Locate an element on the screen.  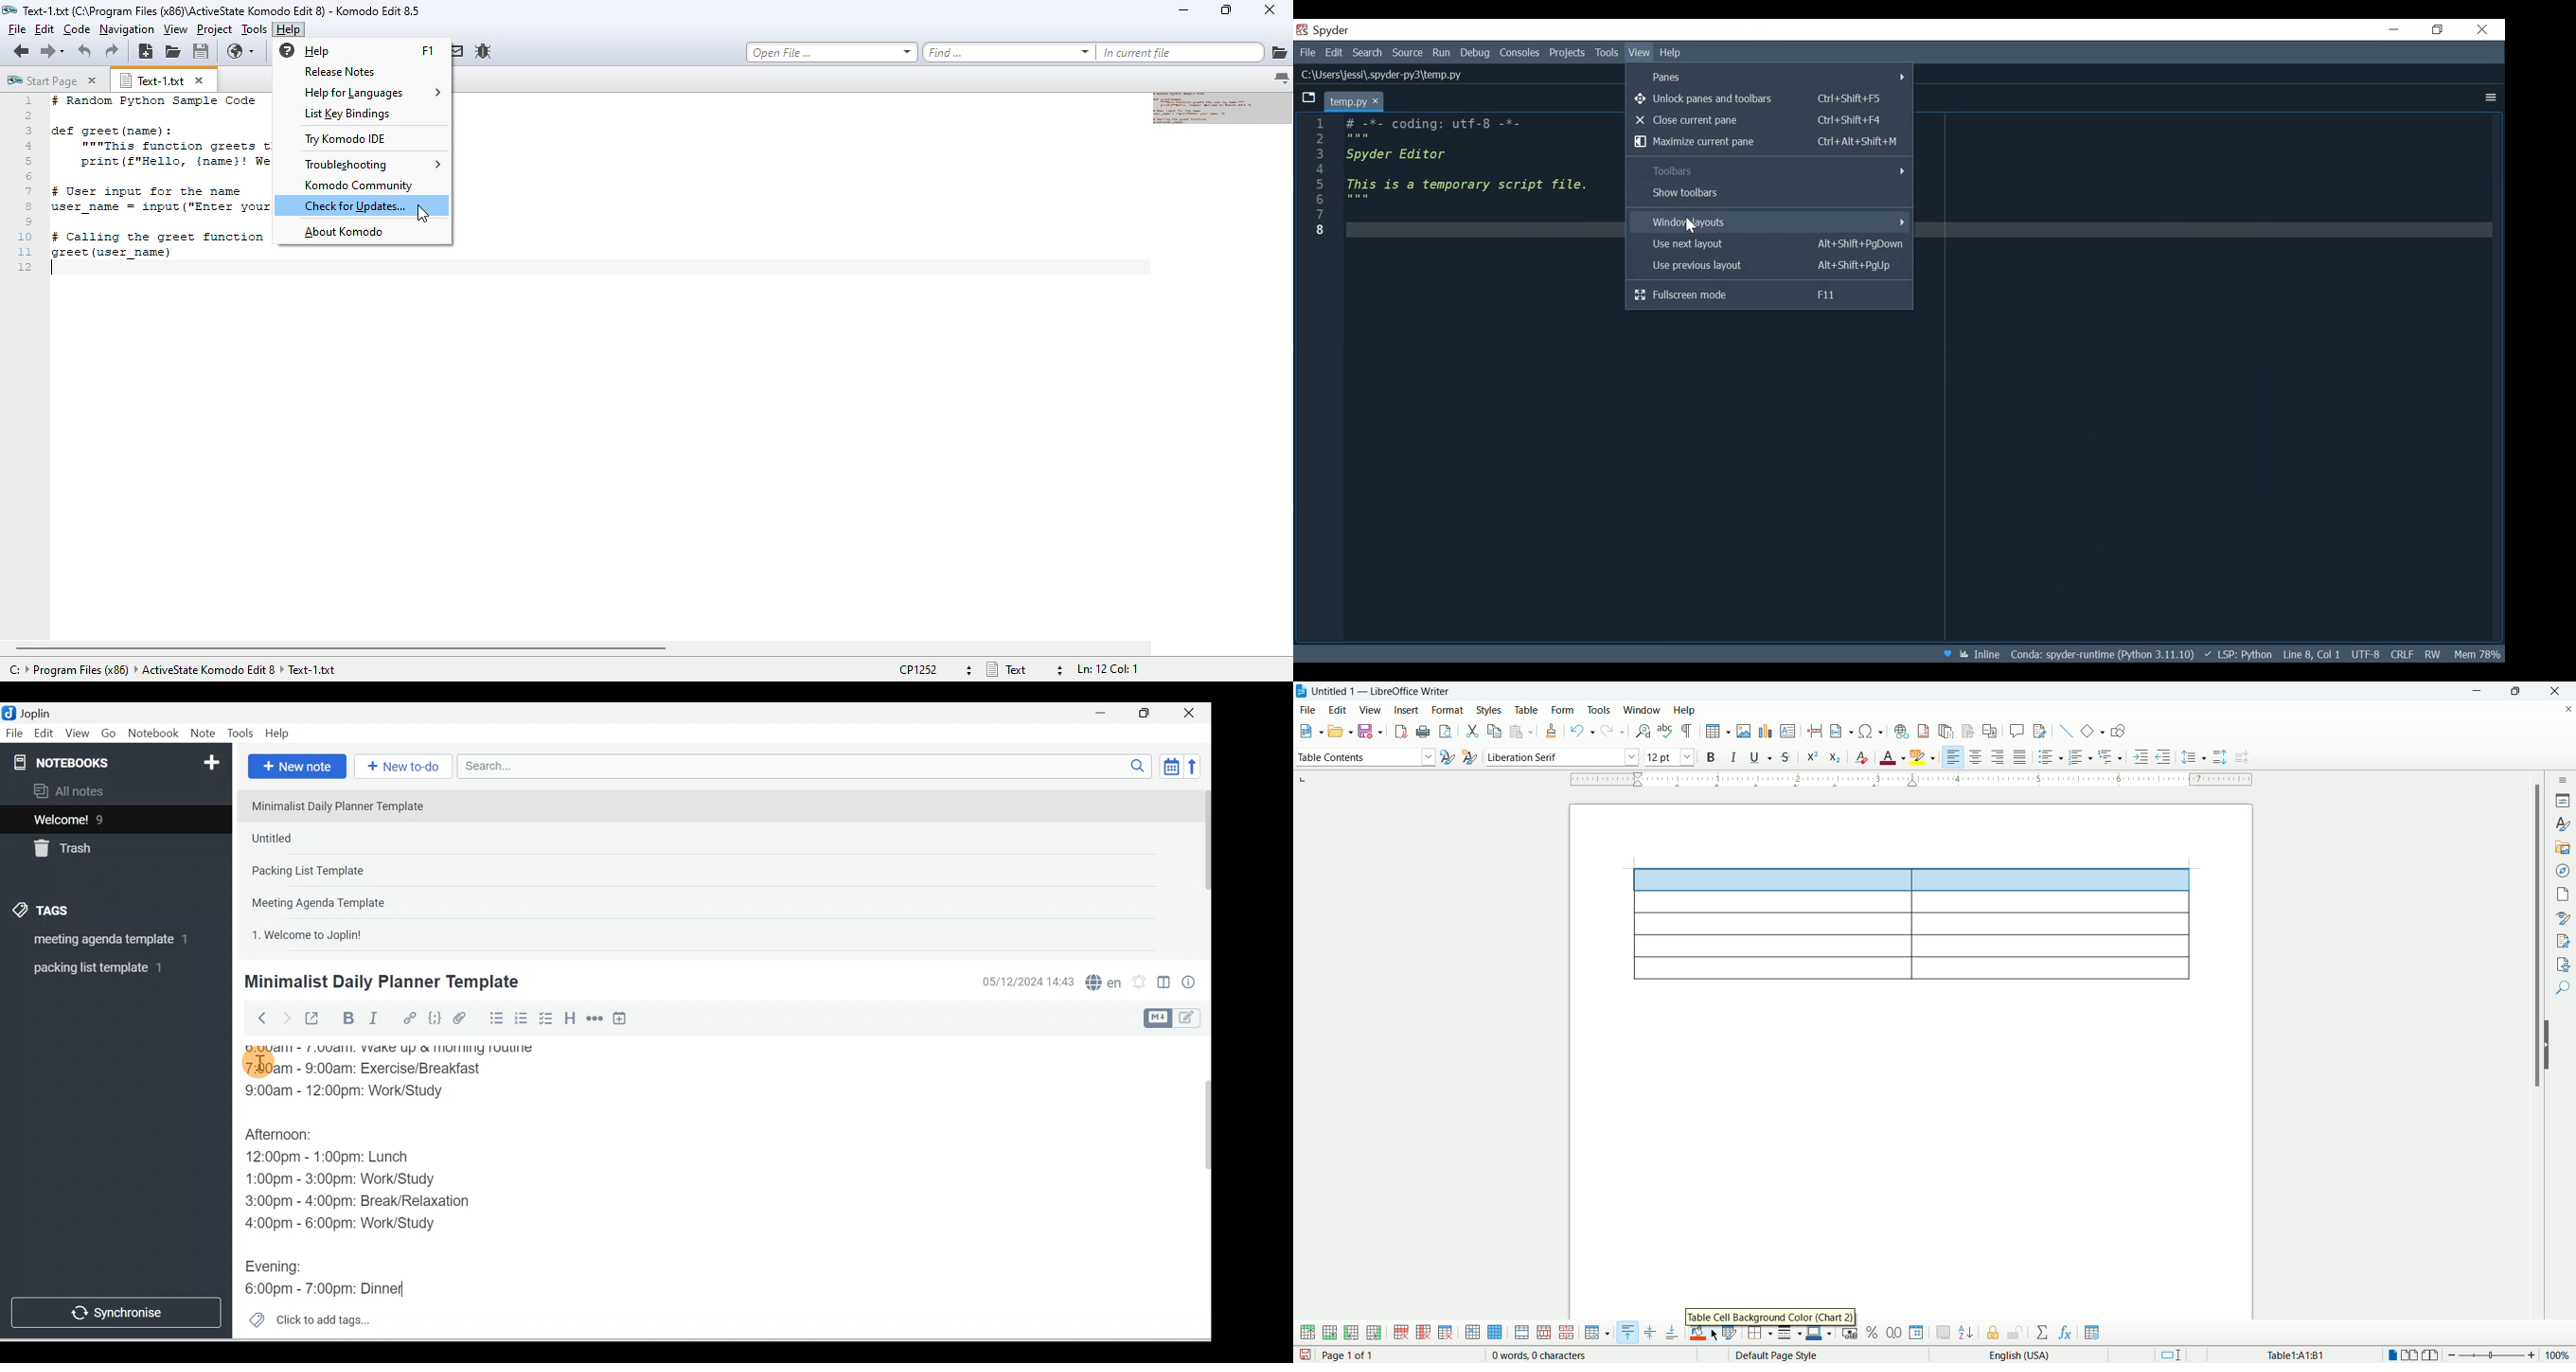
sum is located at coordinates (2044, 1333).